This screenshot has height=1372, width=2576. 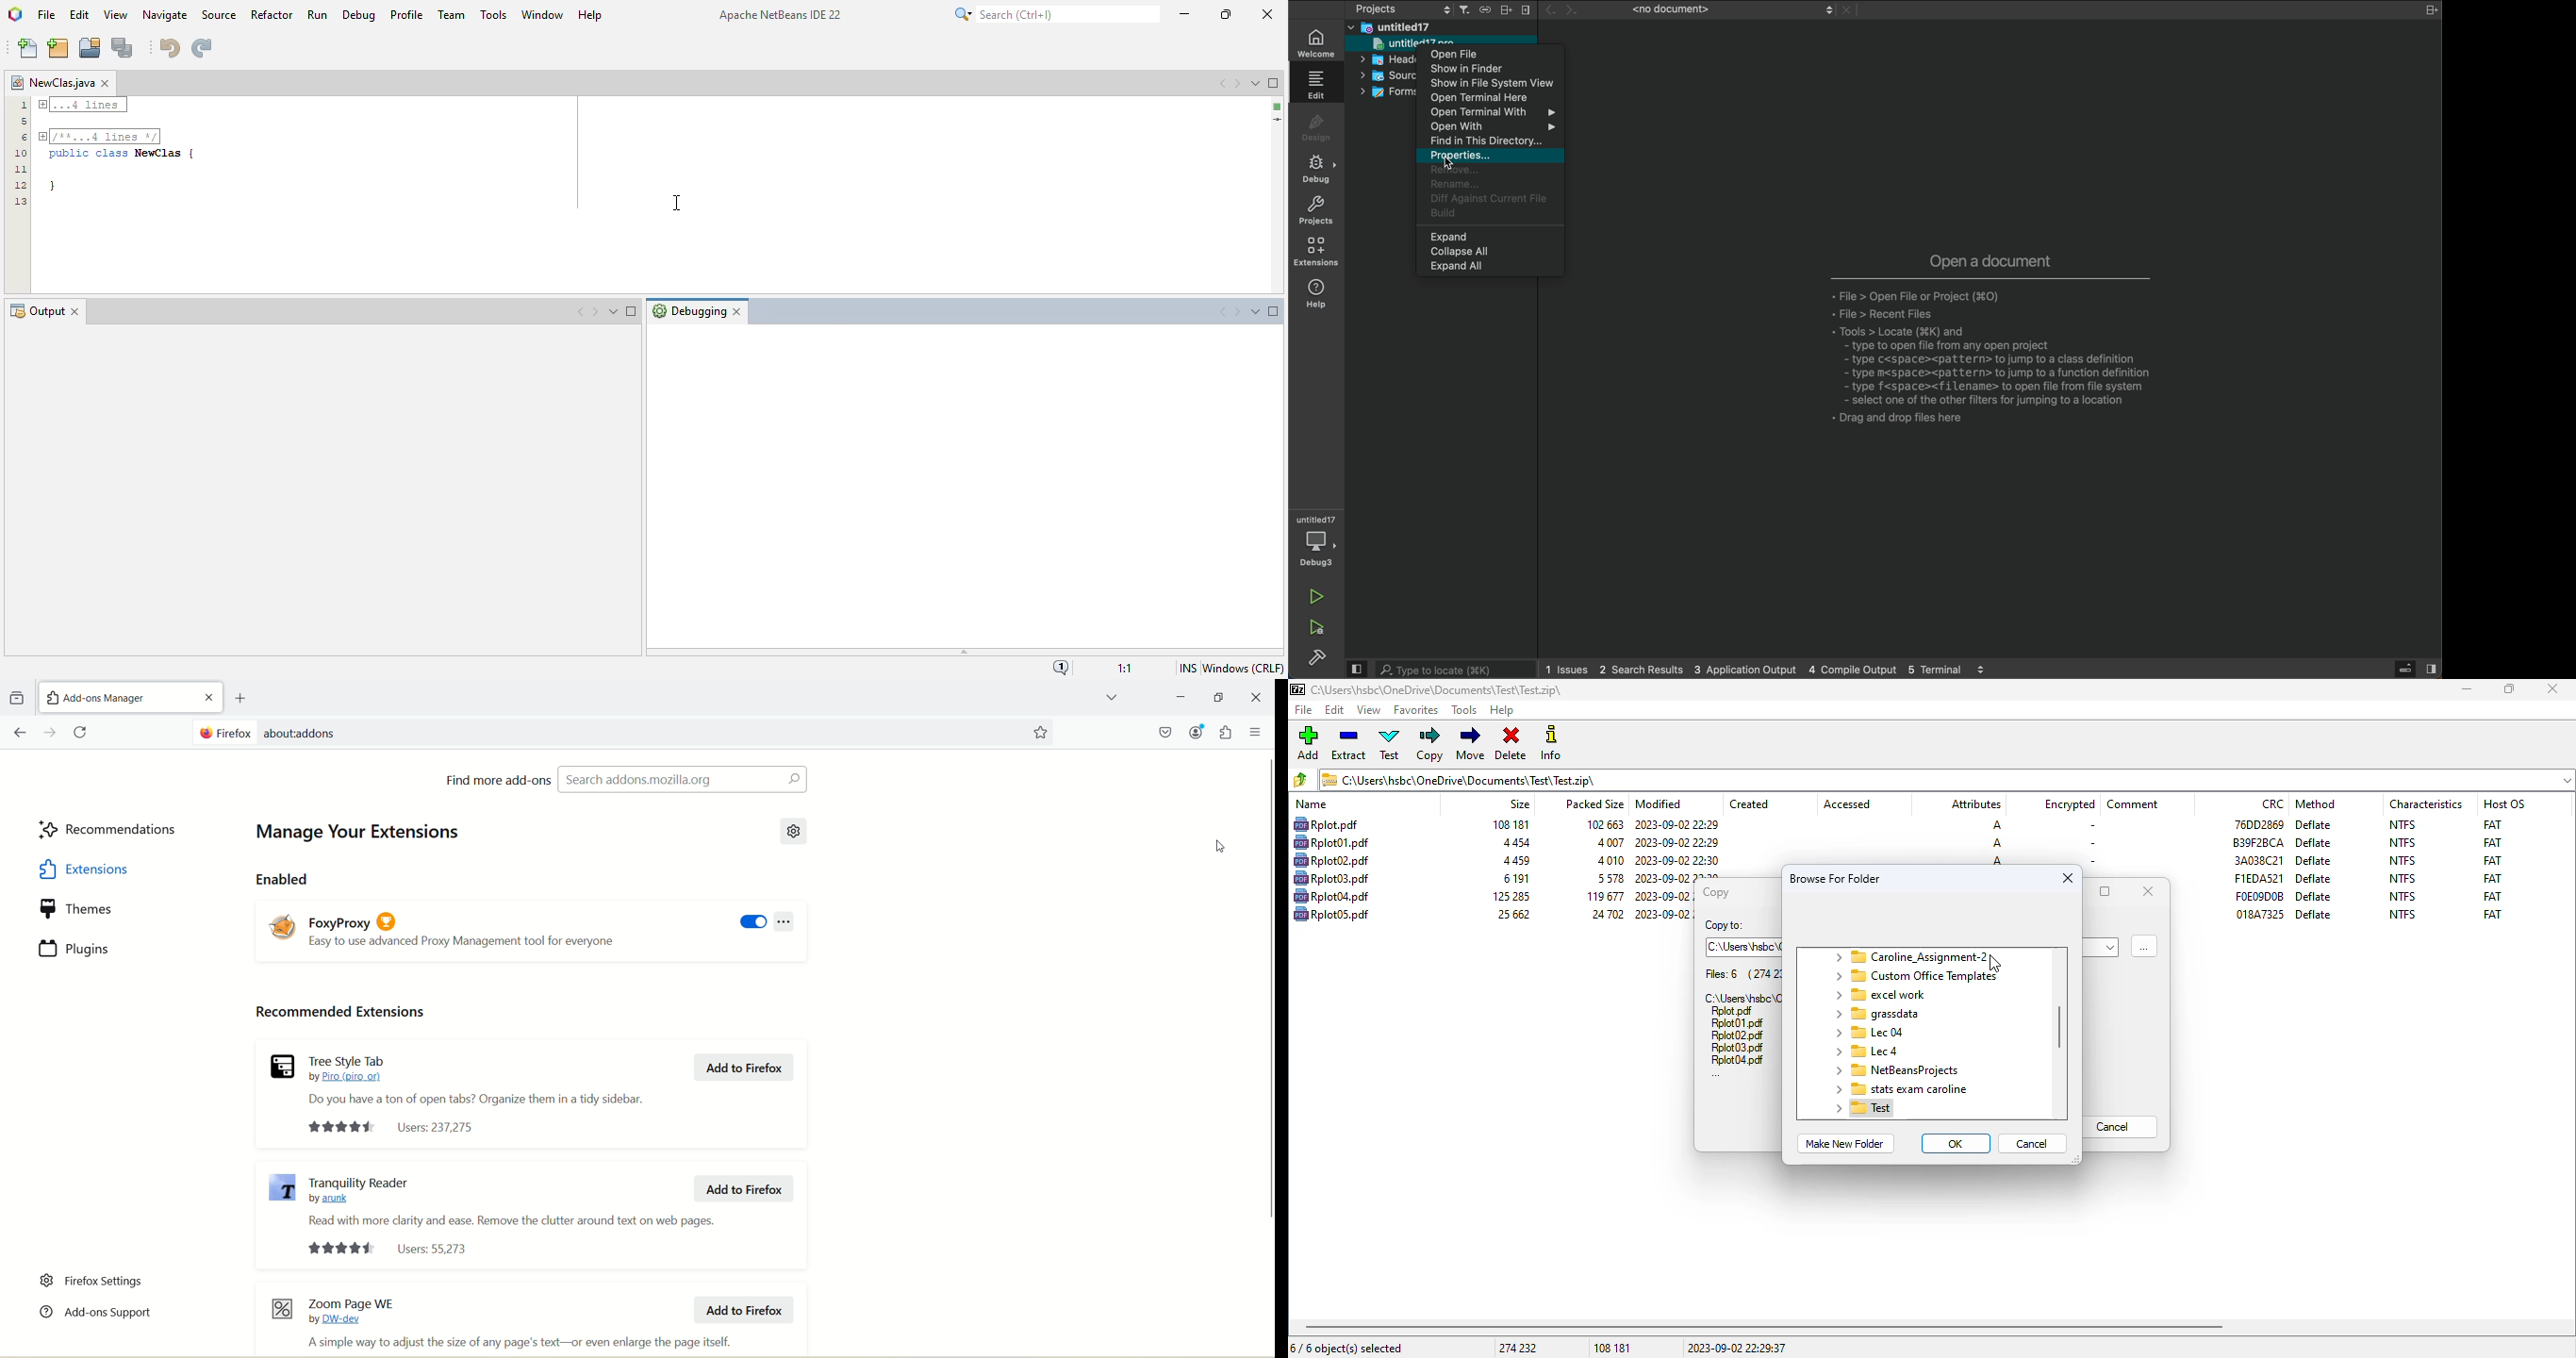 I want to click on edit, so click(x=1319, y=88).